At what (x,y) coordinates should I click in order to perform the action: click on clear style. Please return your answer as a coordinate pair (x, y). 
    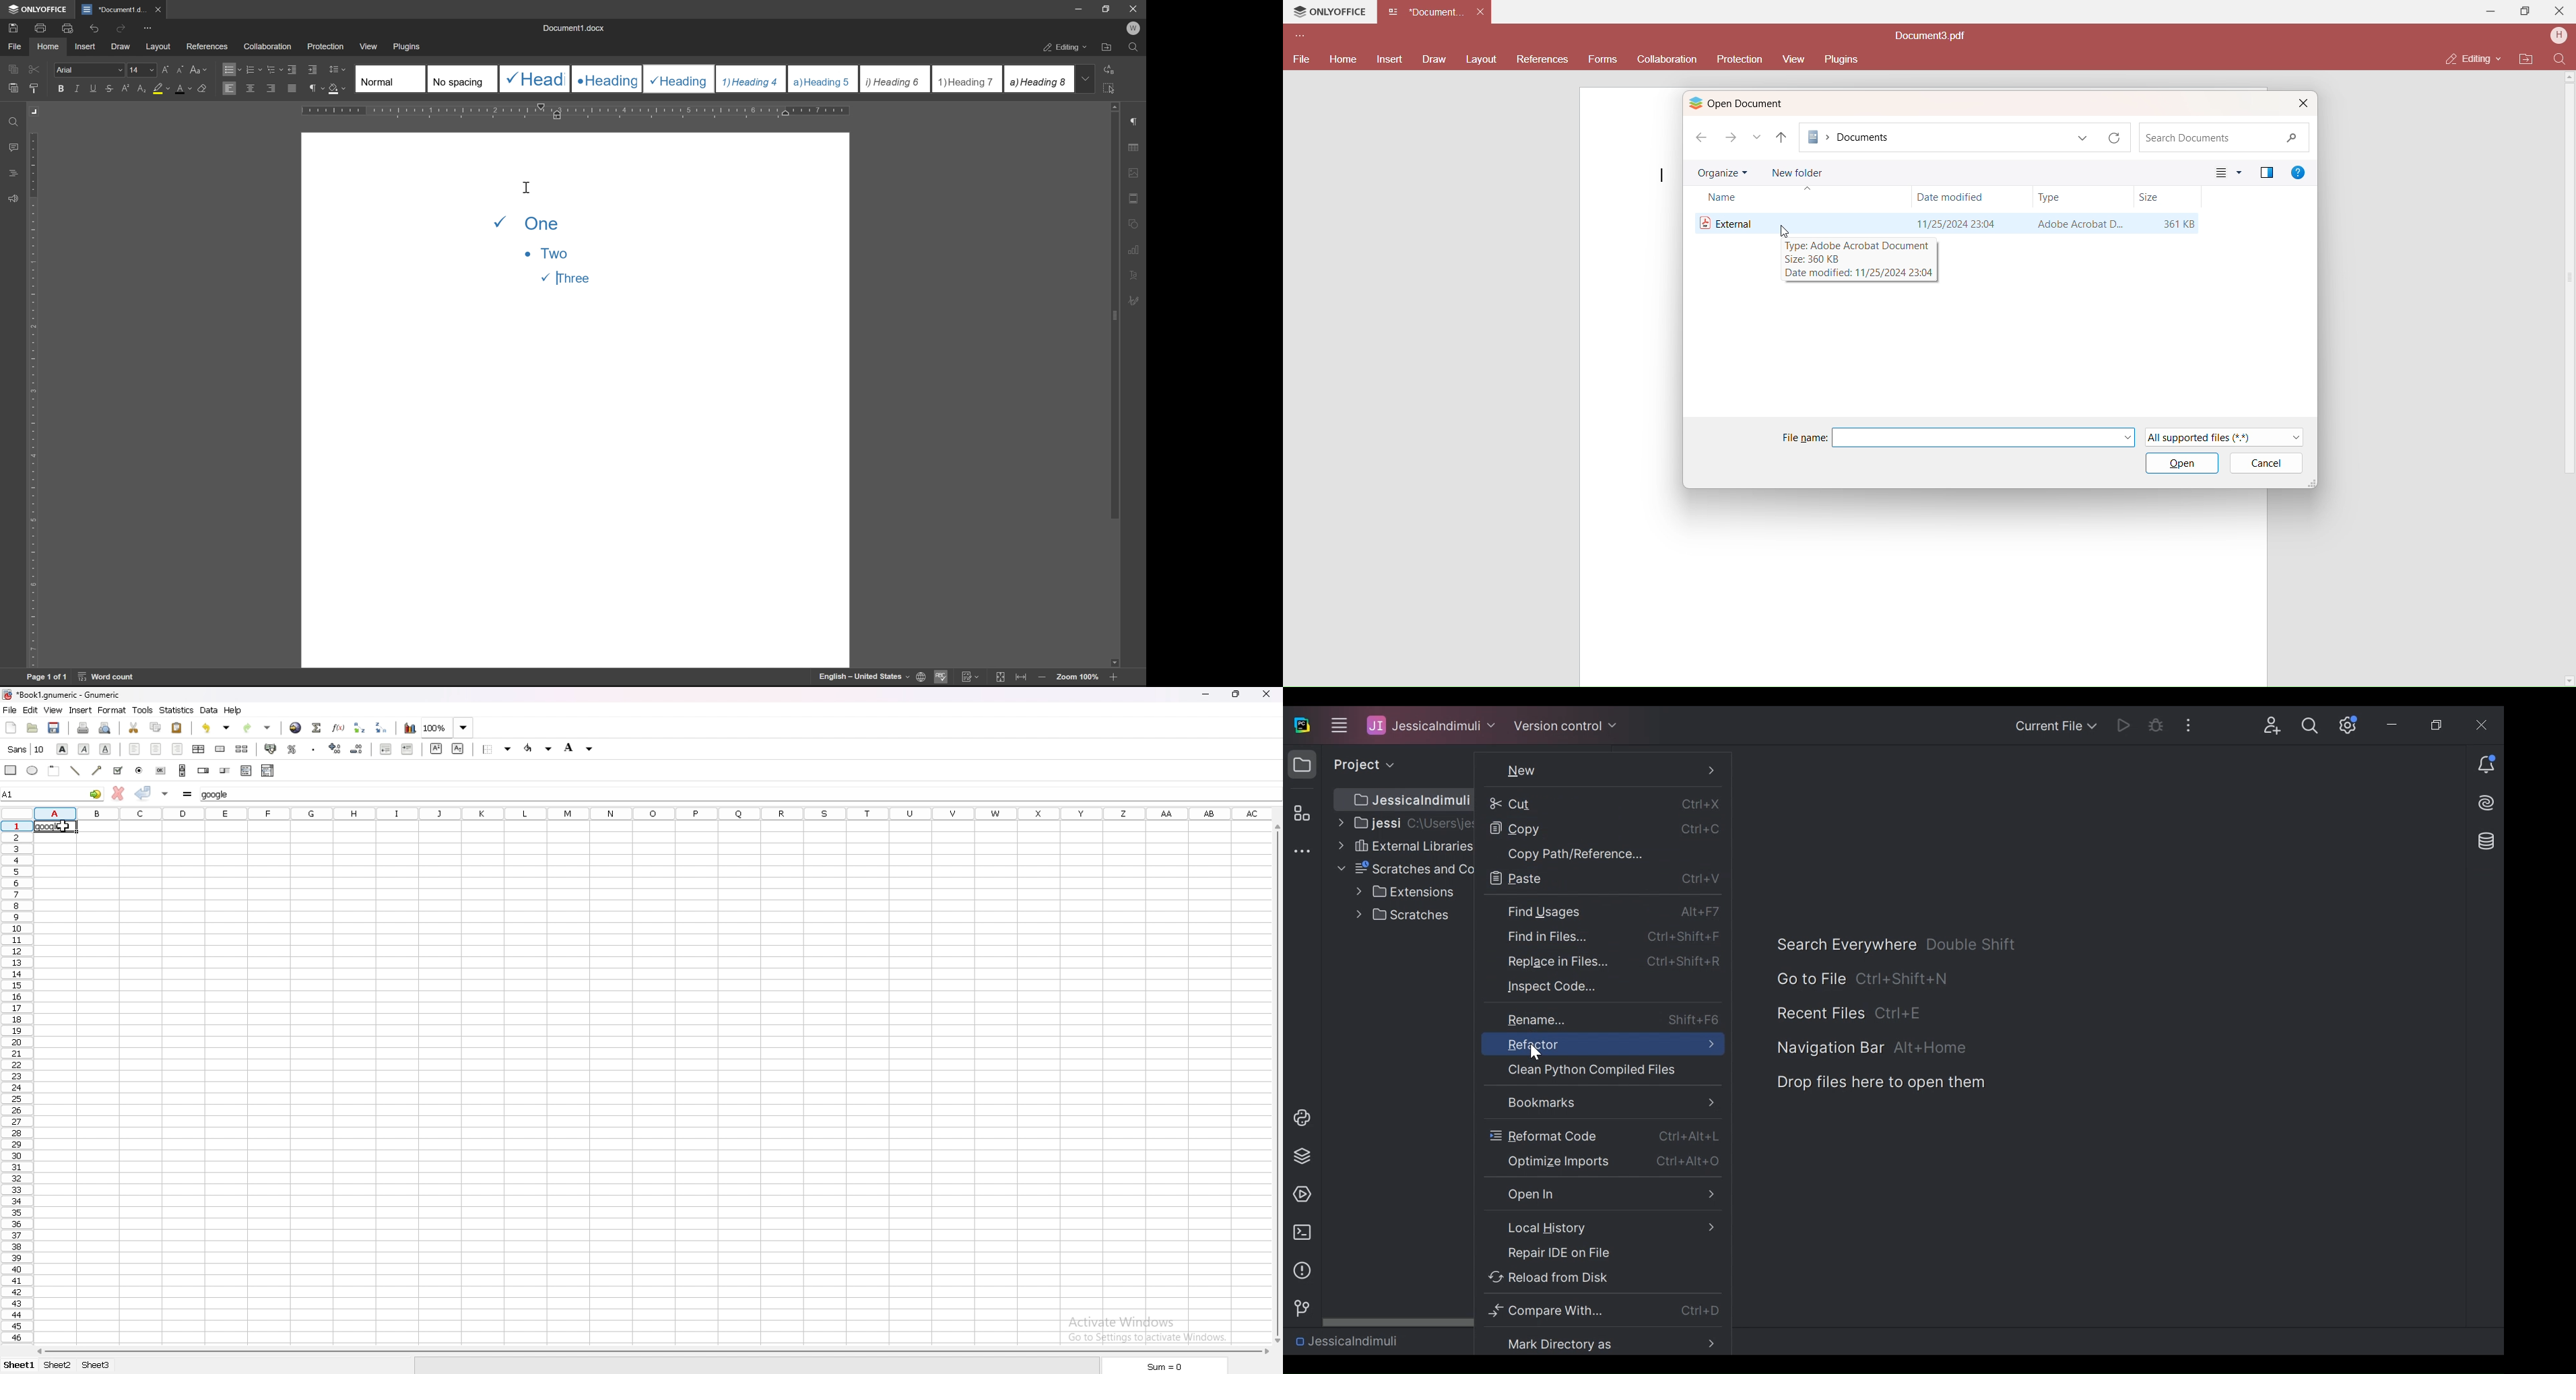
    Looking at the image, I should click on (203, 87).